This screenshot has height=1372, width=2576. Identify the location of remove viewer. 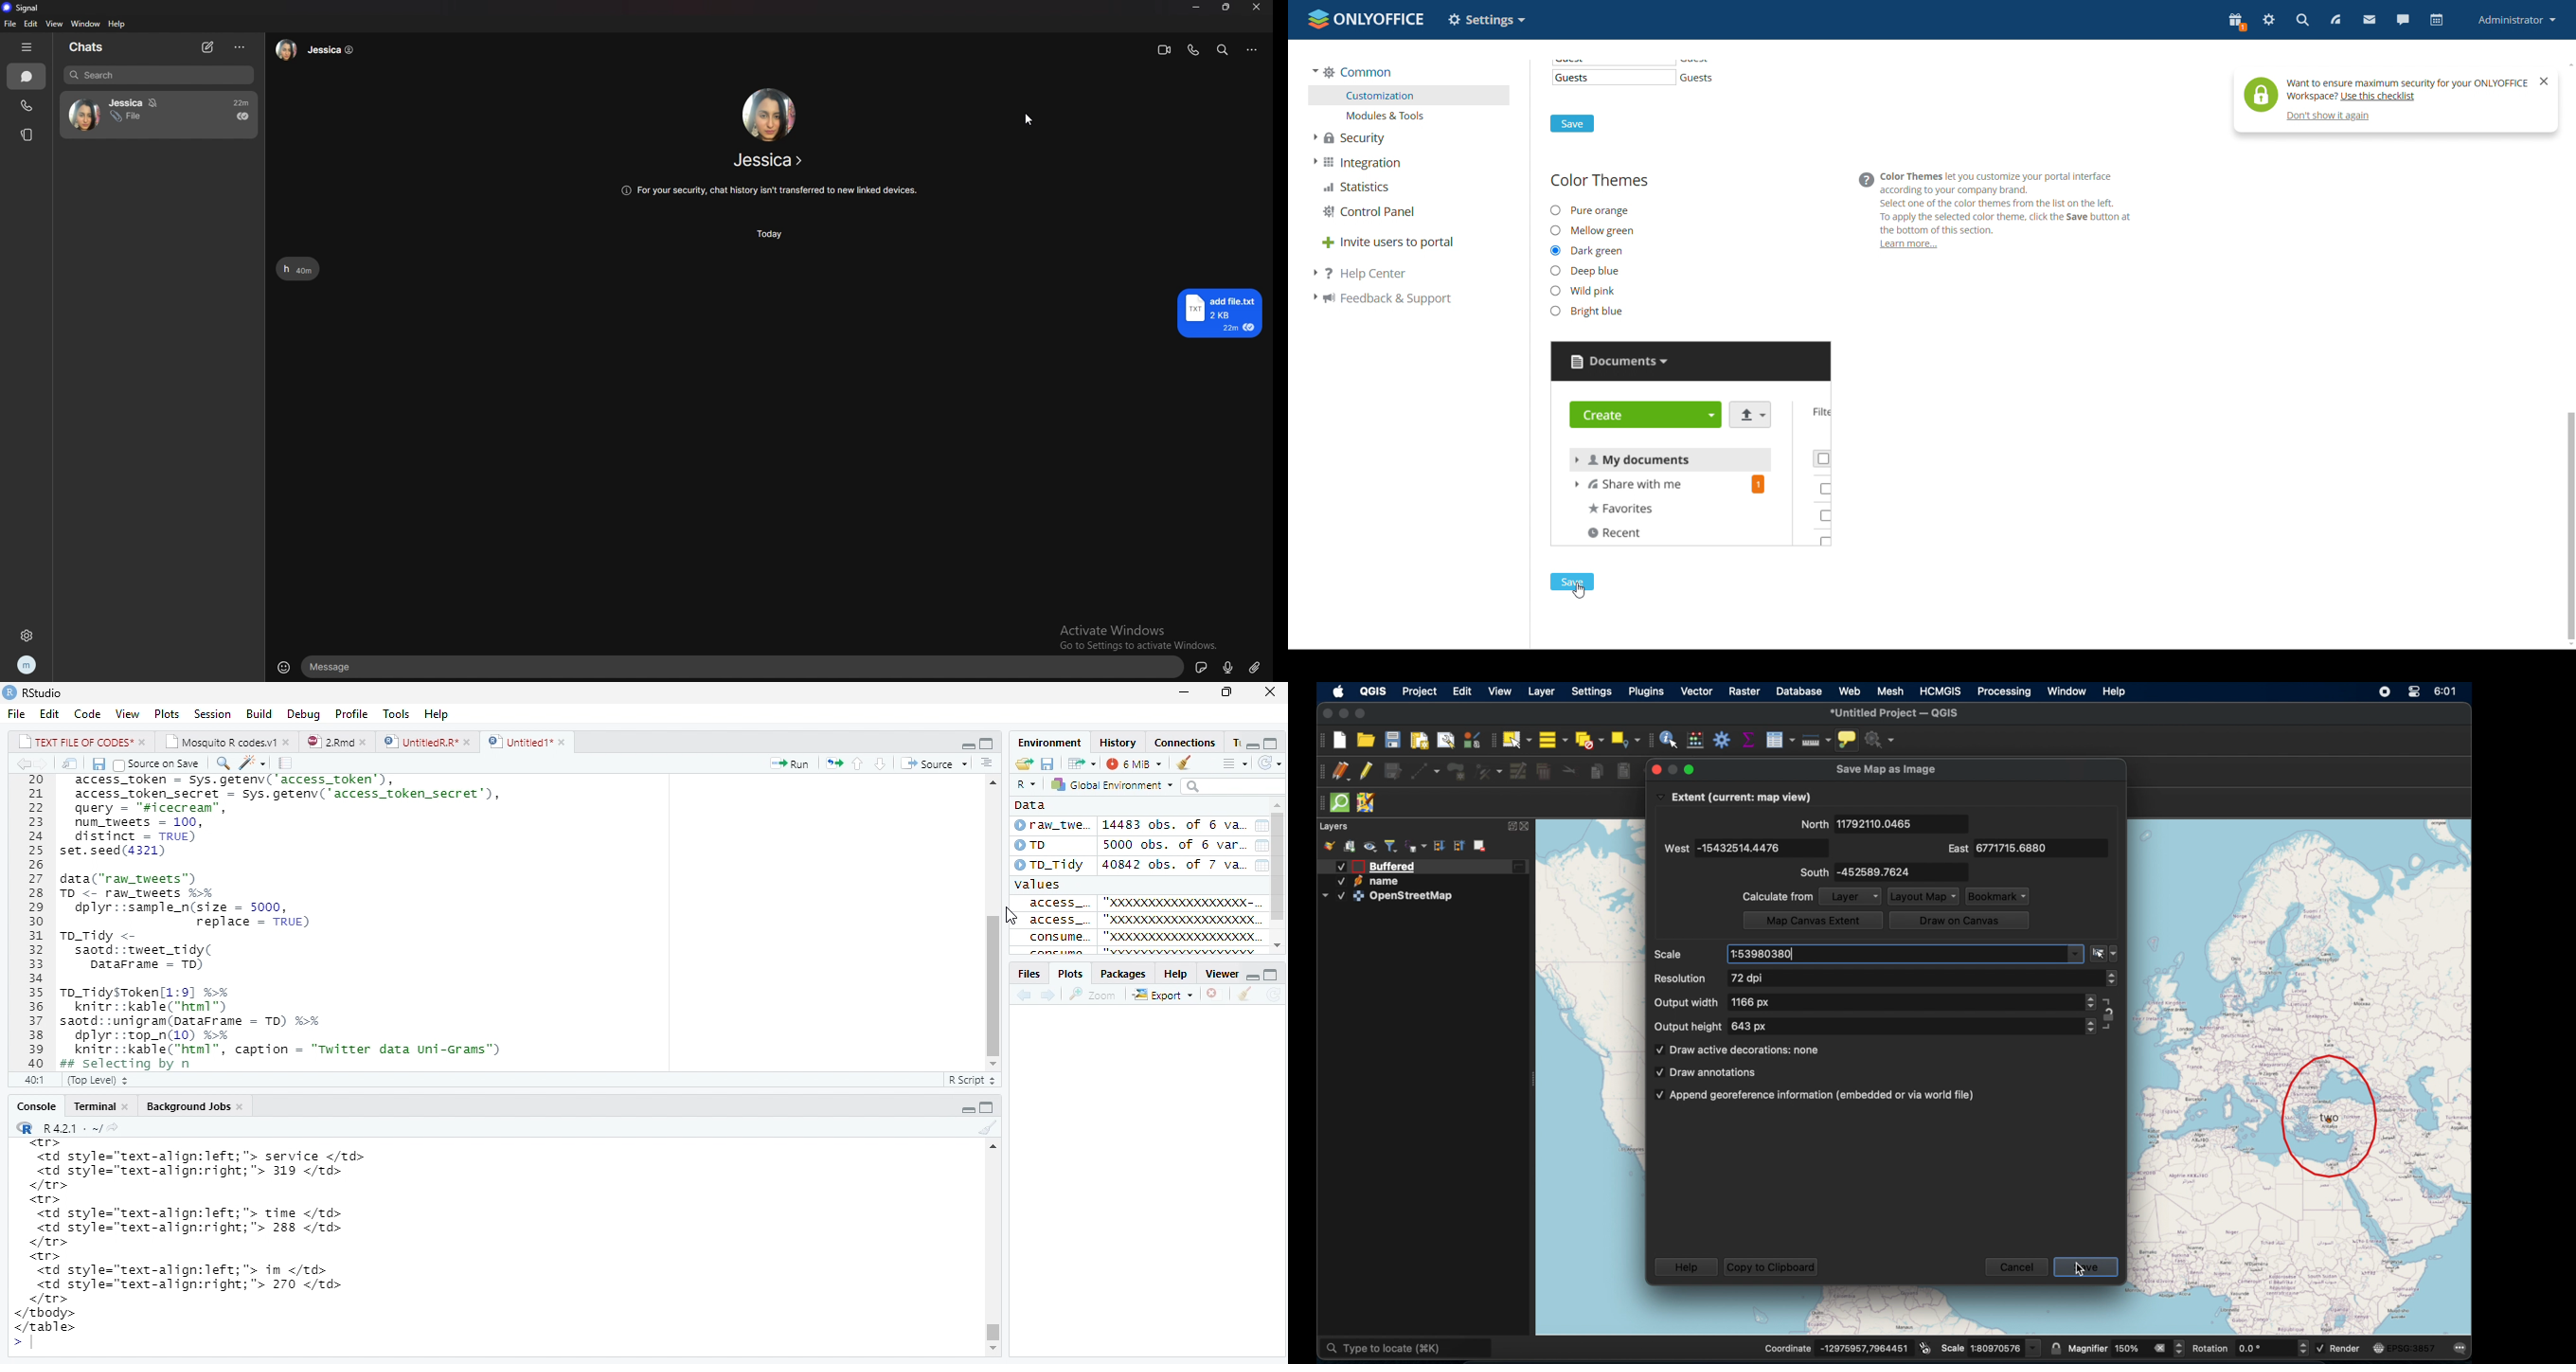
(1217, 995).